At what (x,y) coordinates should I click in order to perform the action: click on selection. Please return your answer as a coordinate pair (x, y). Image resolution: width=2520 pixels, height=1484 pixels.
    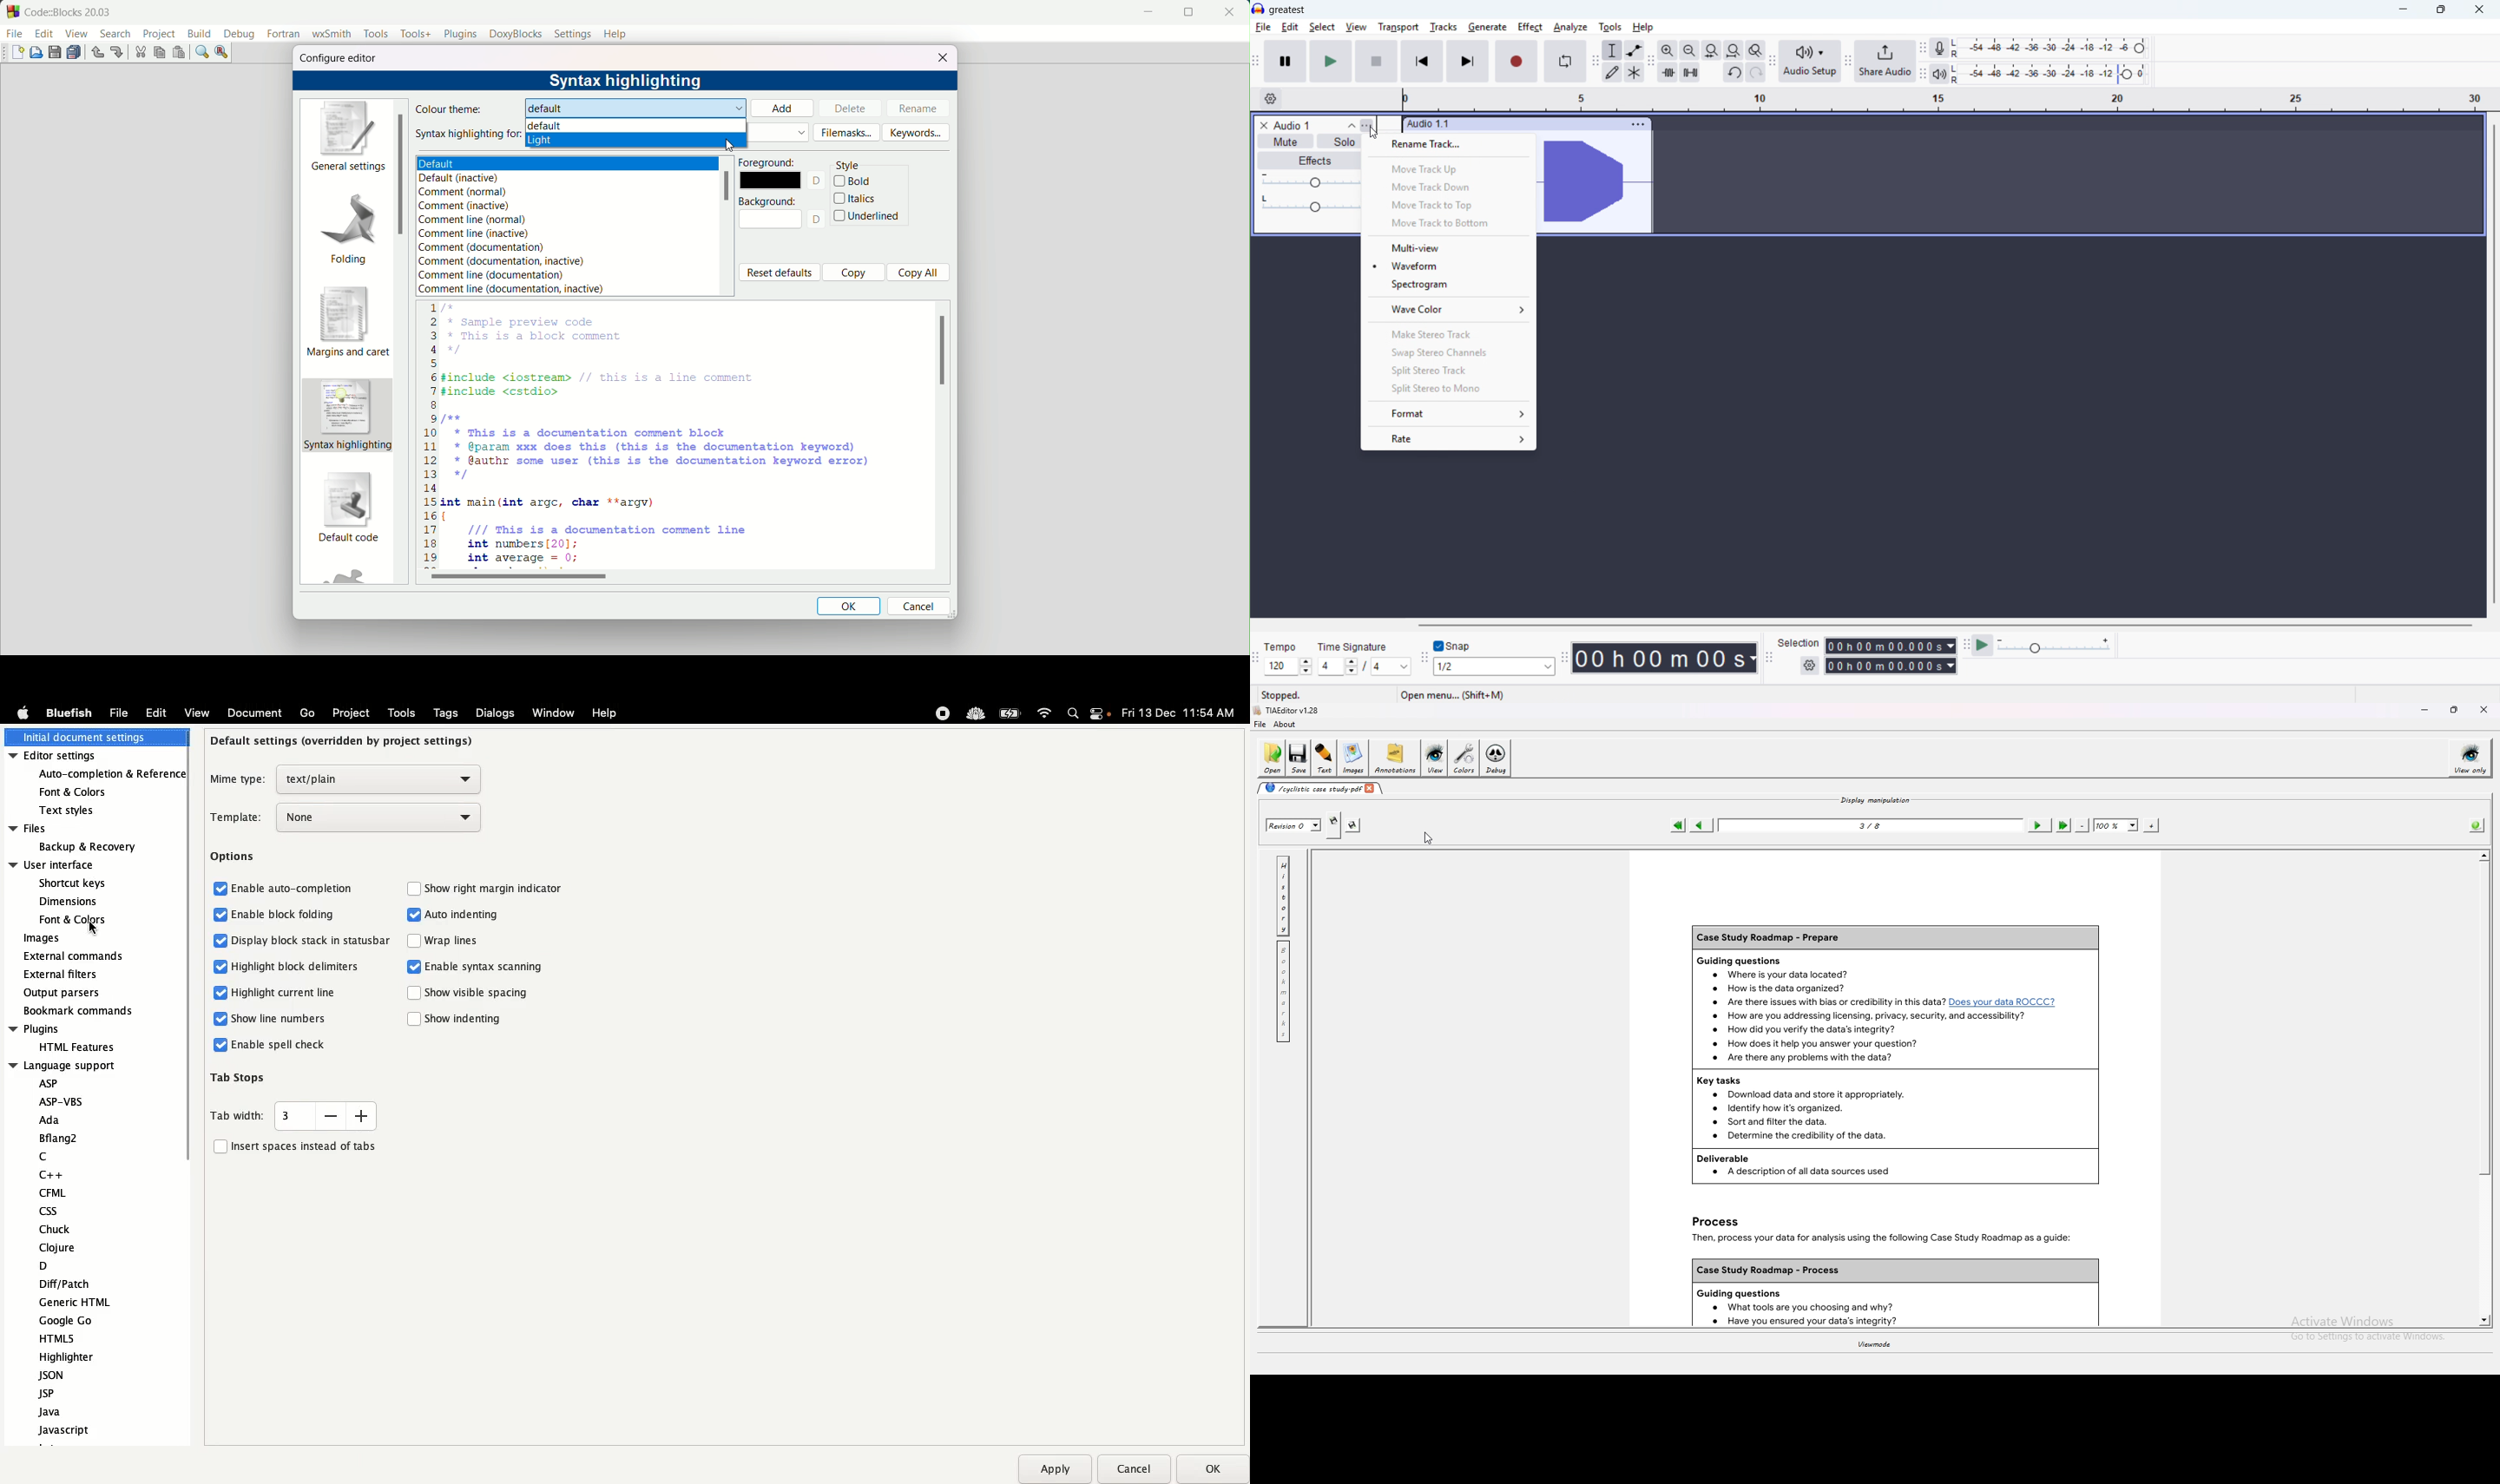
    Looking at the image, I should click on (1800, 642).